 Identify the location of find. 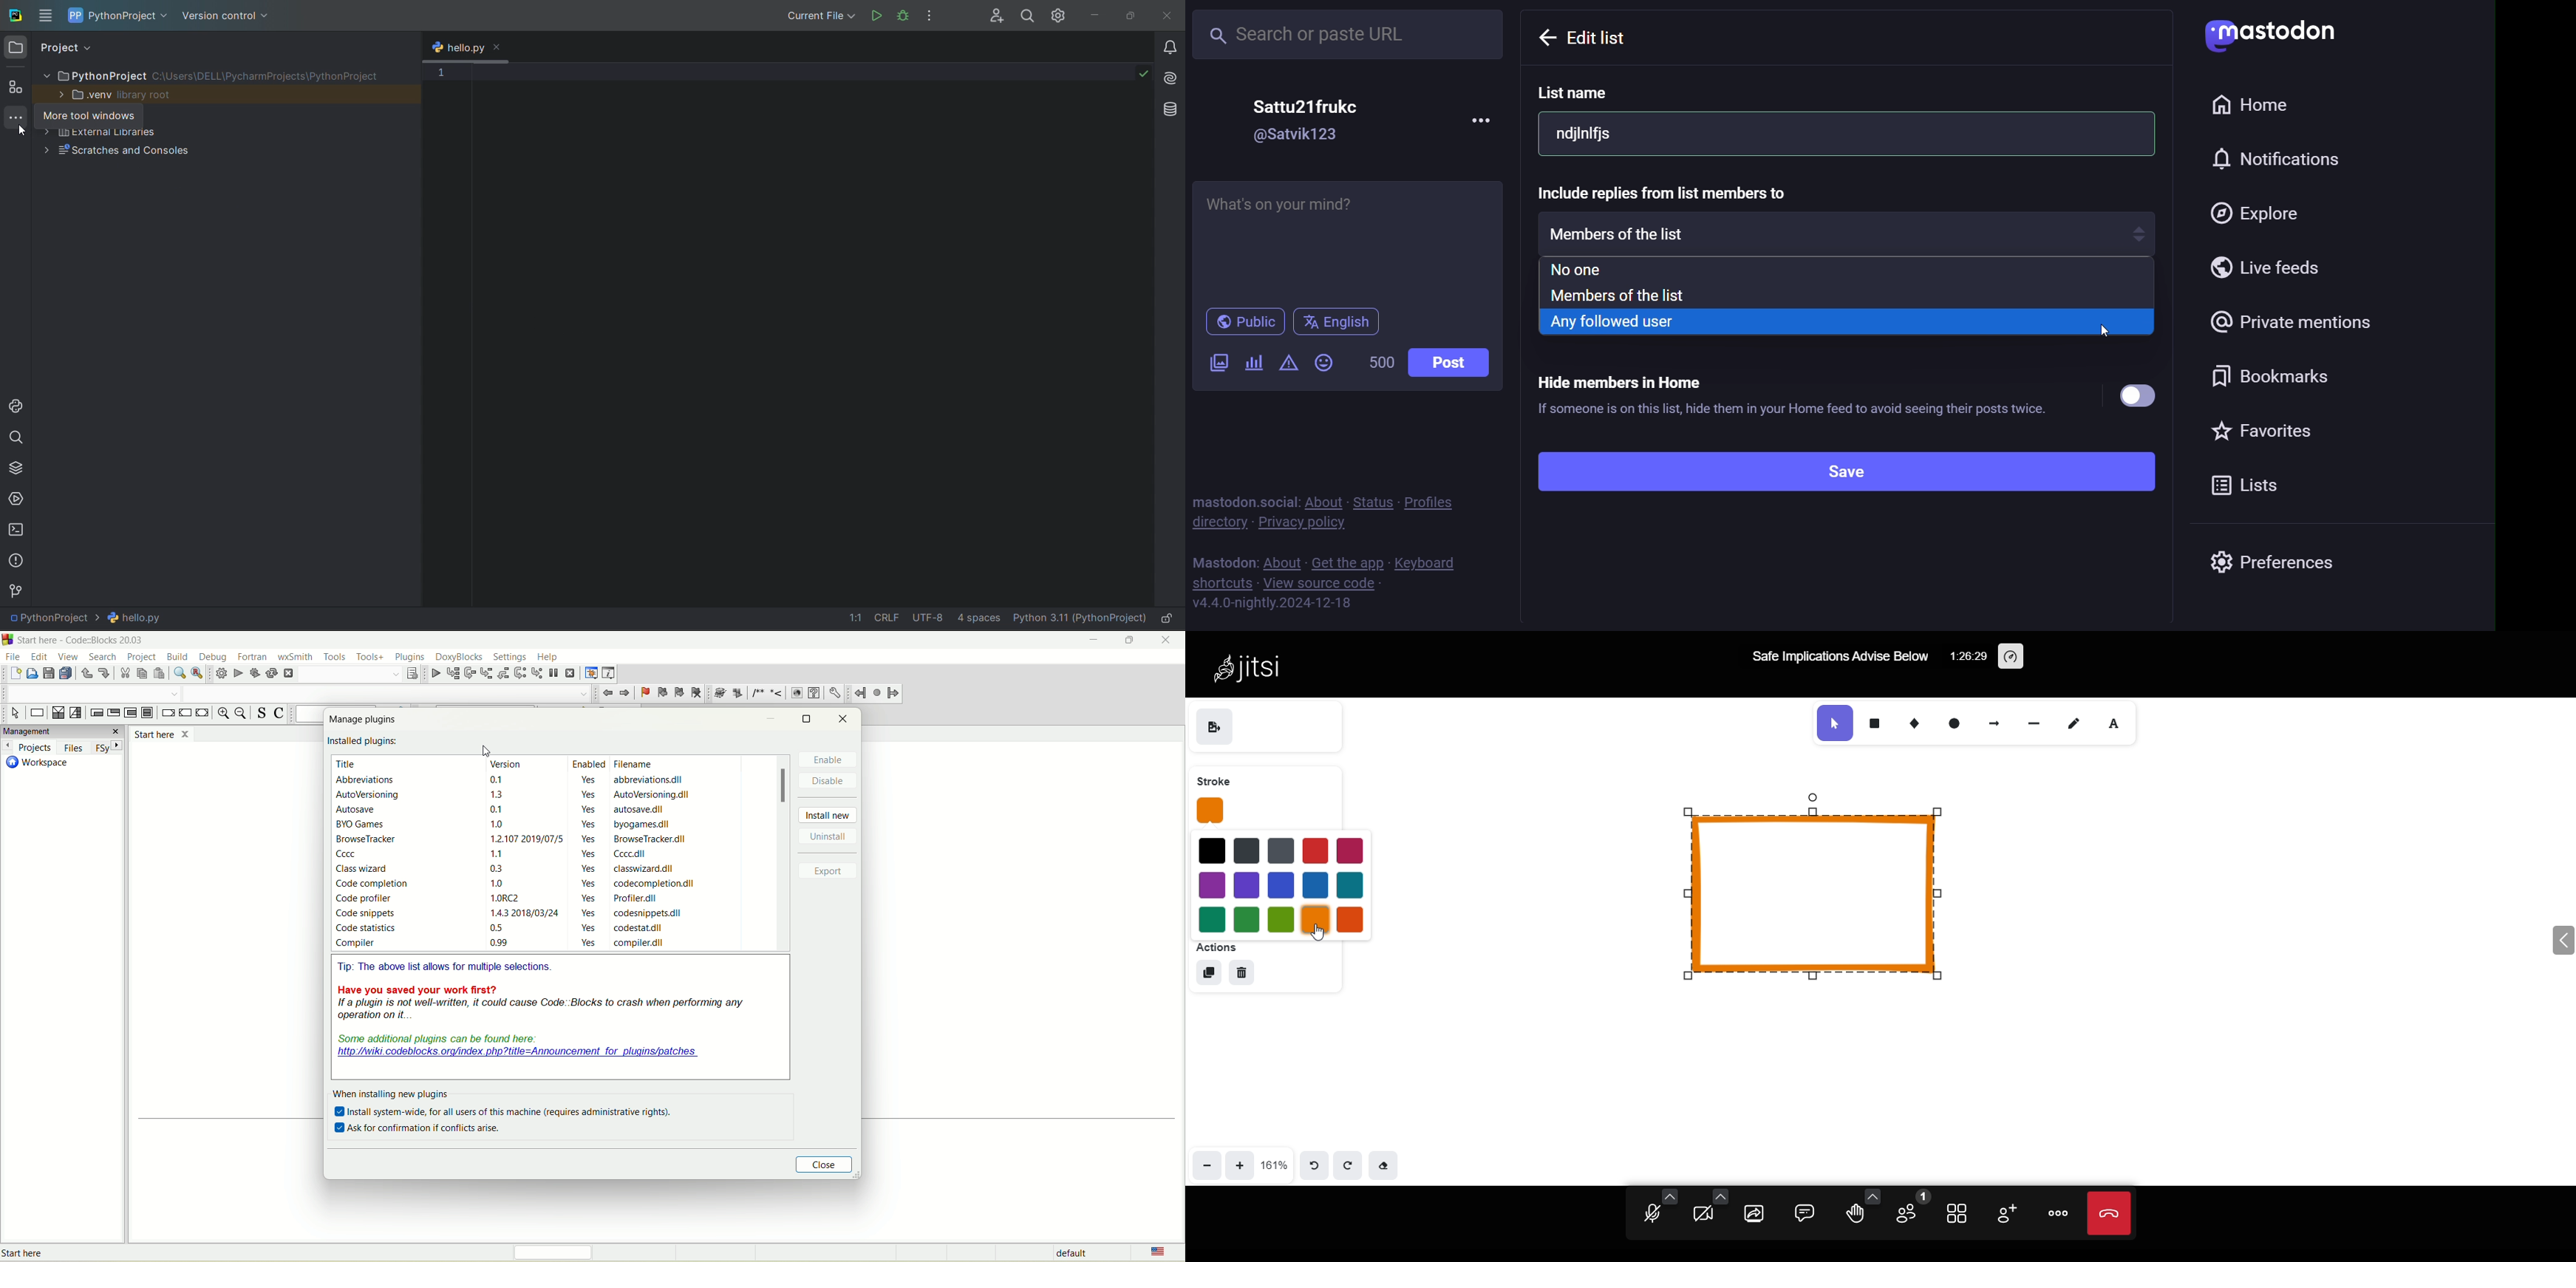
(178, 674).